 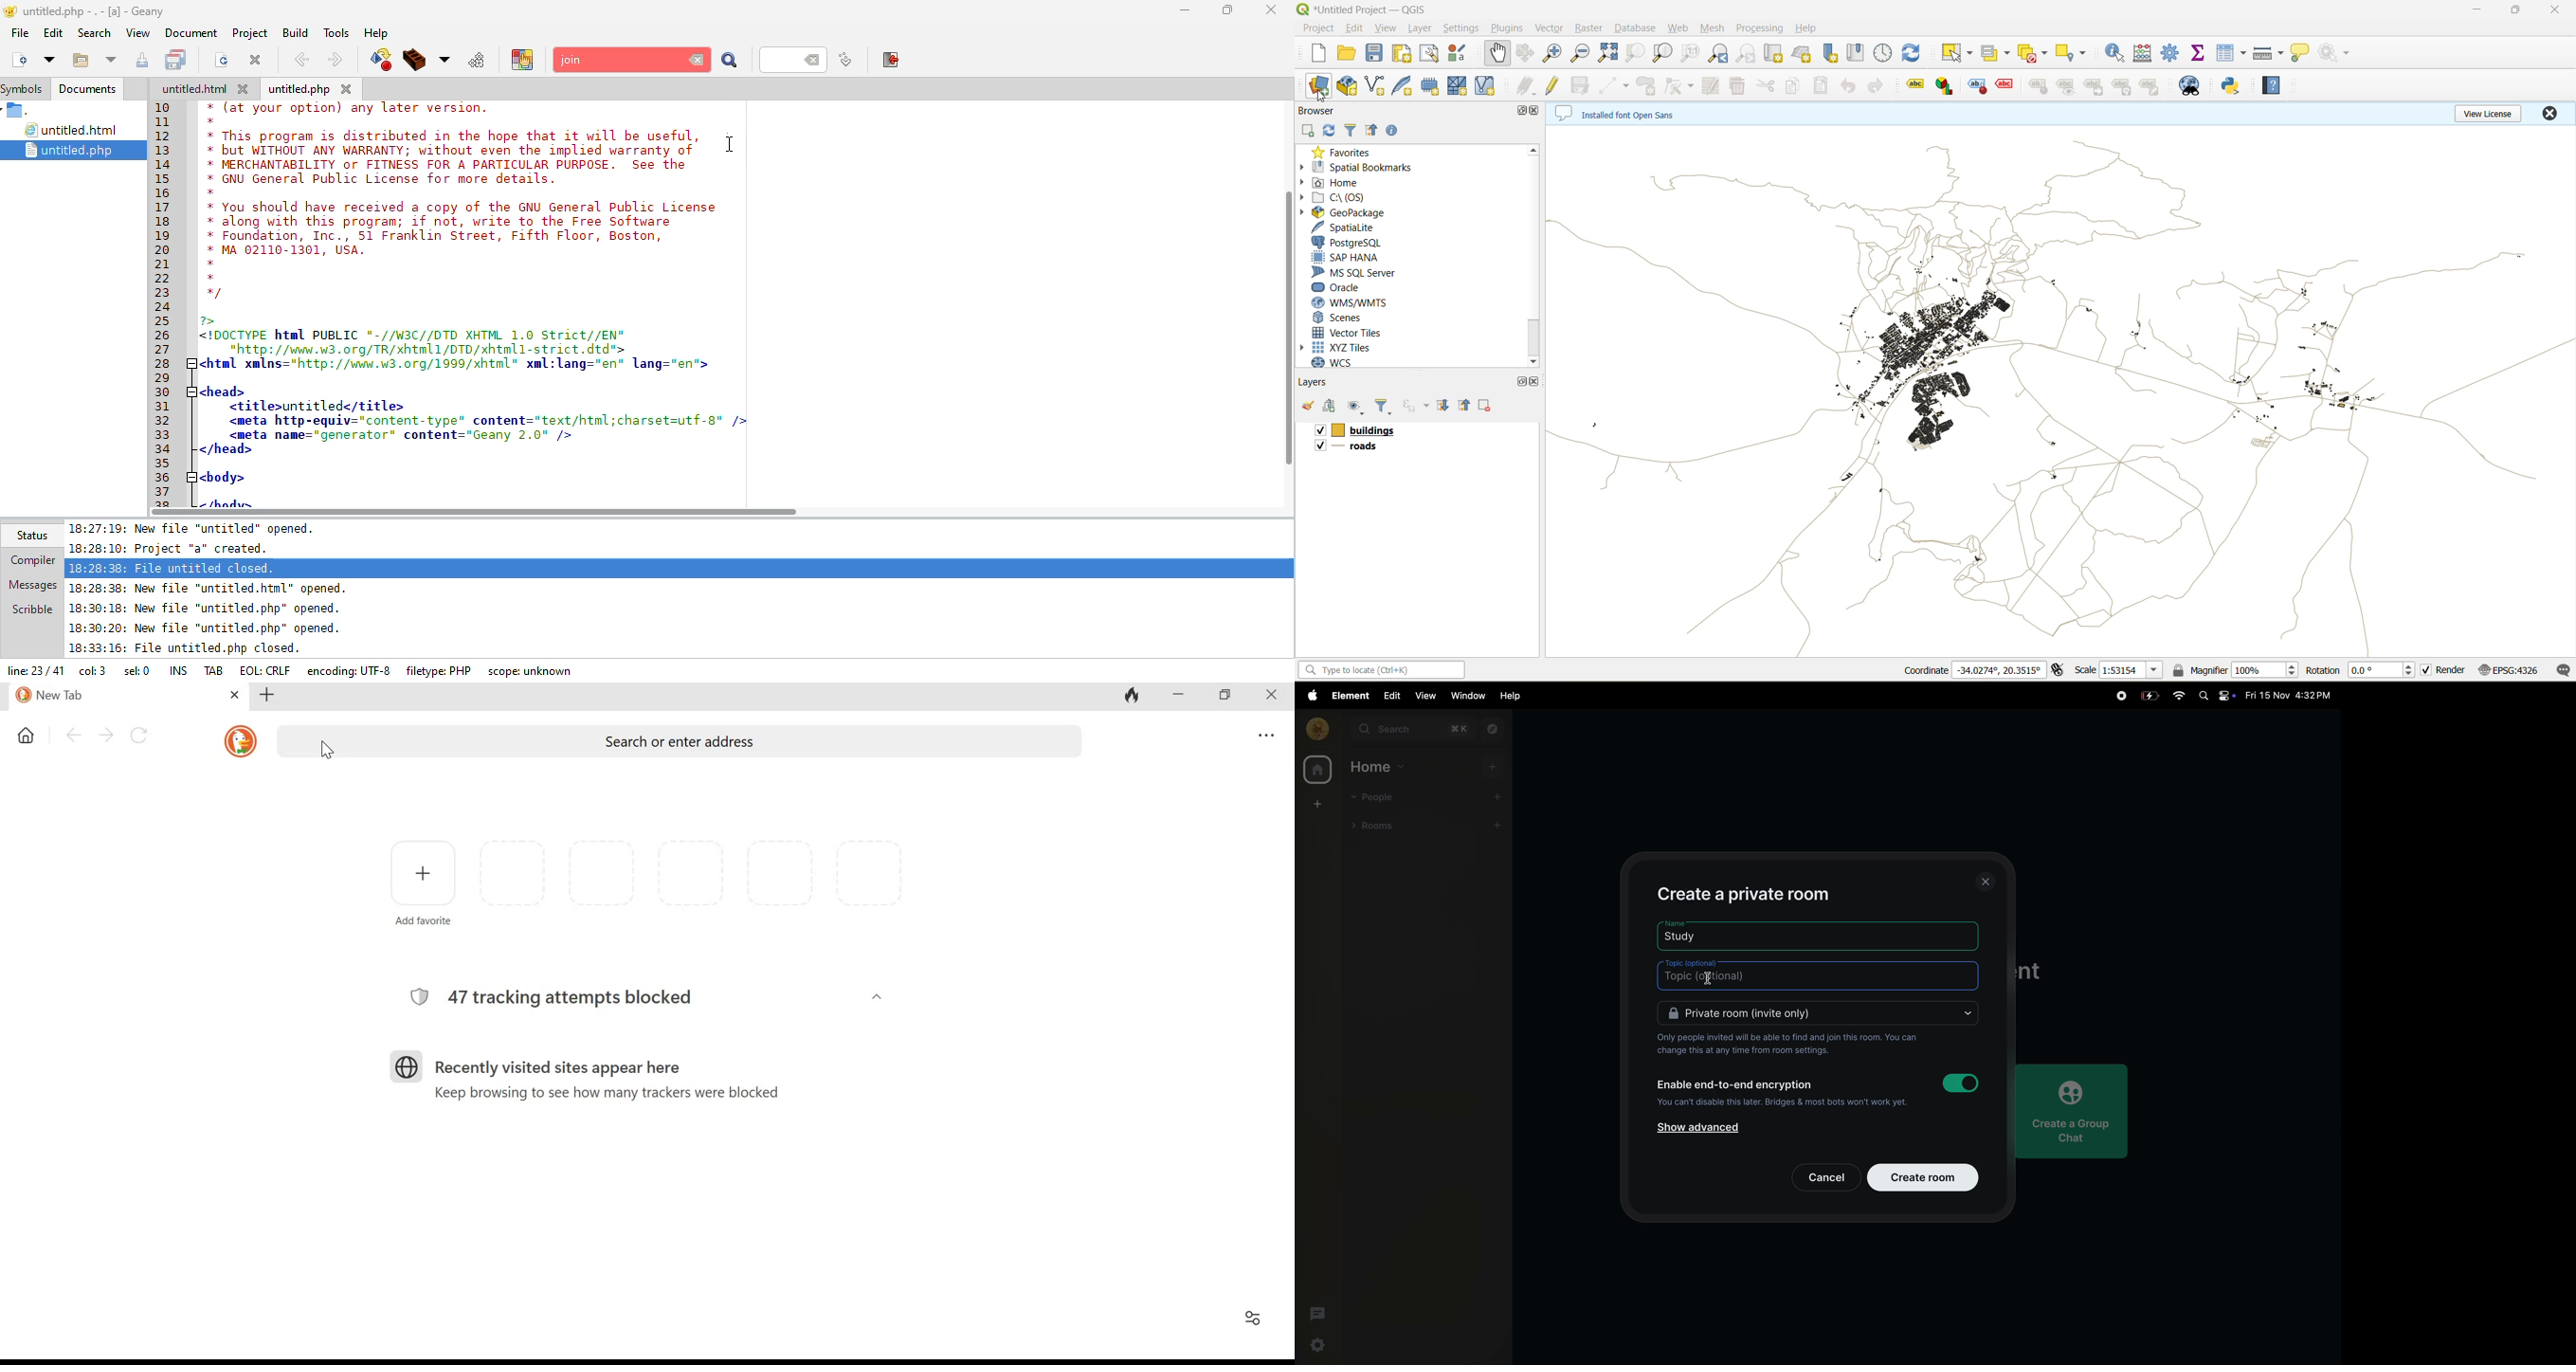 I want to click on status bar, so click(x=1379, y=669).